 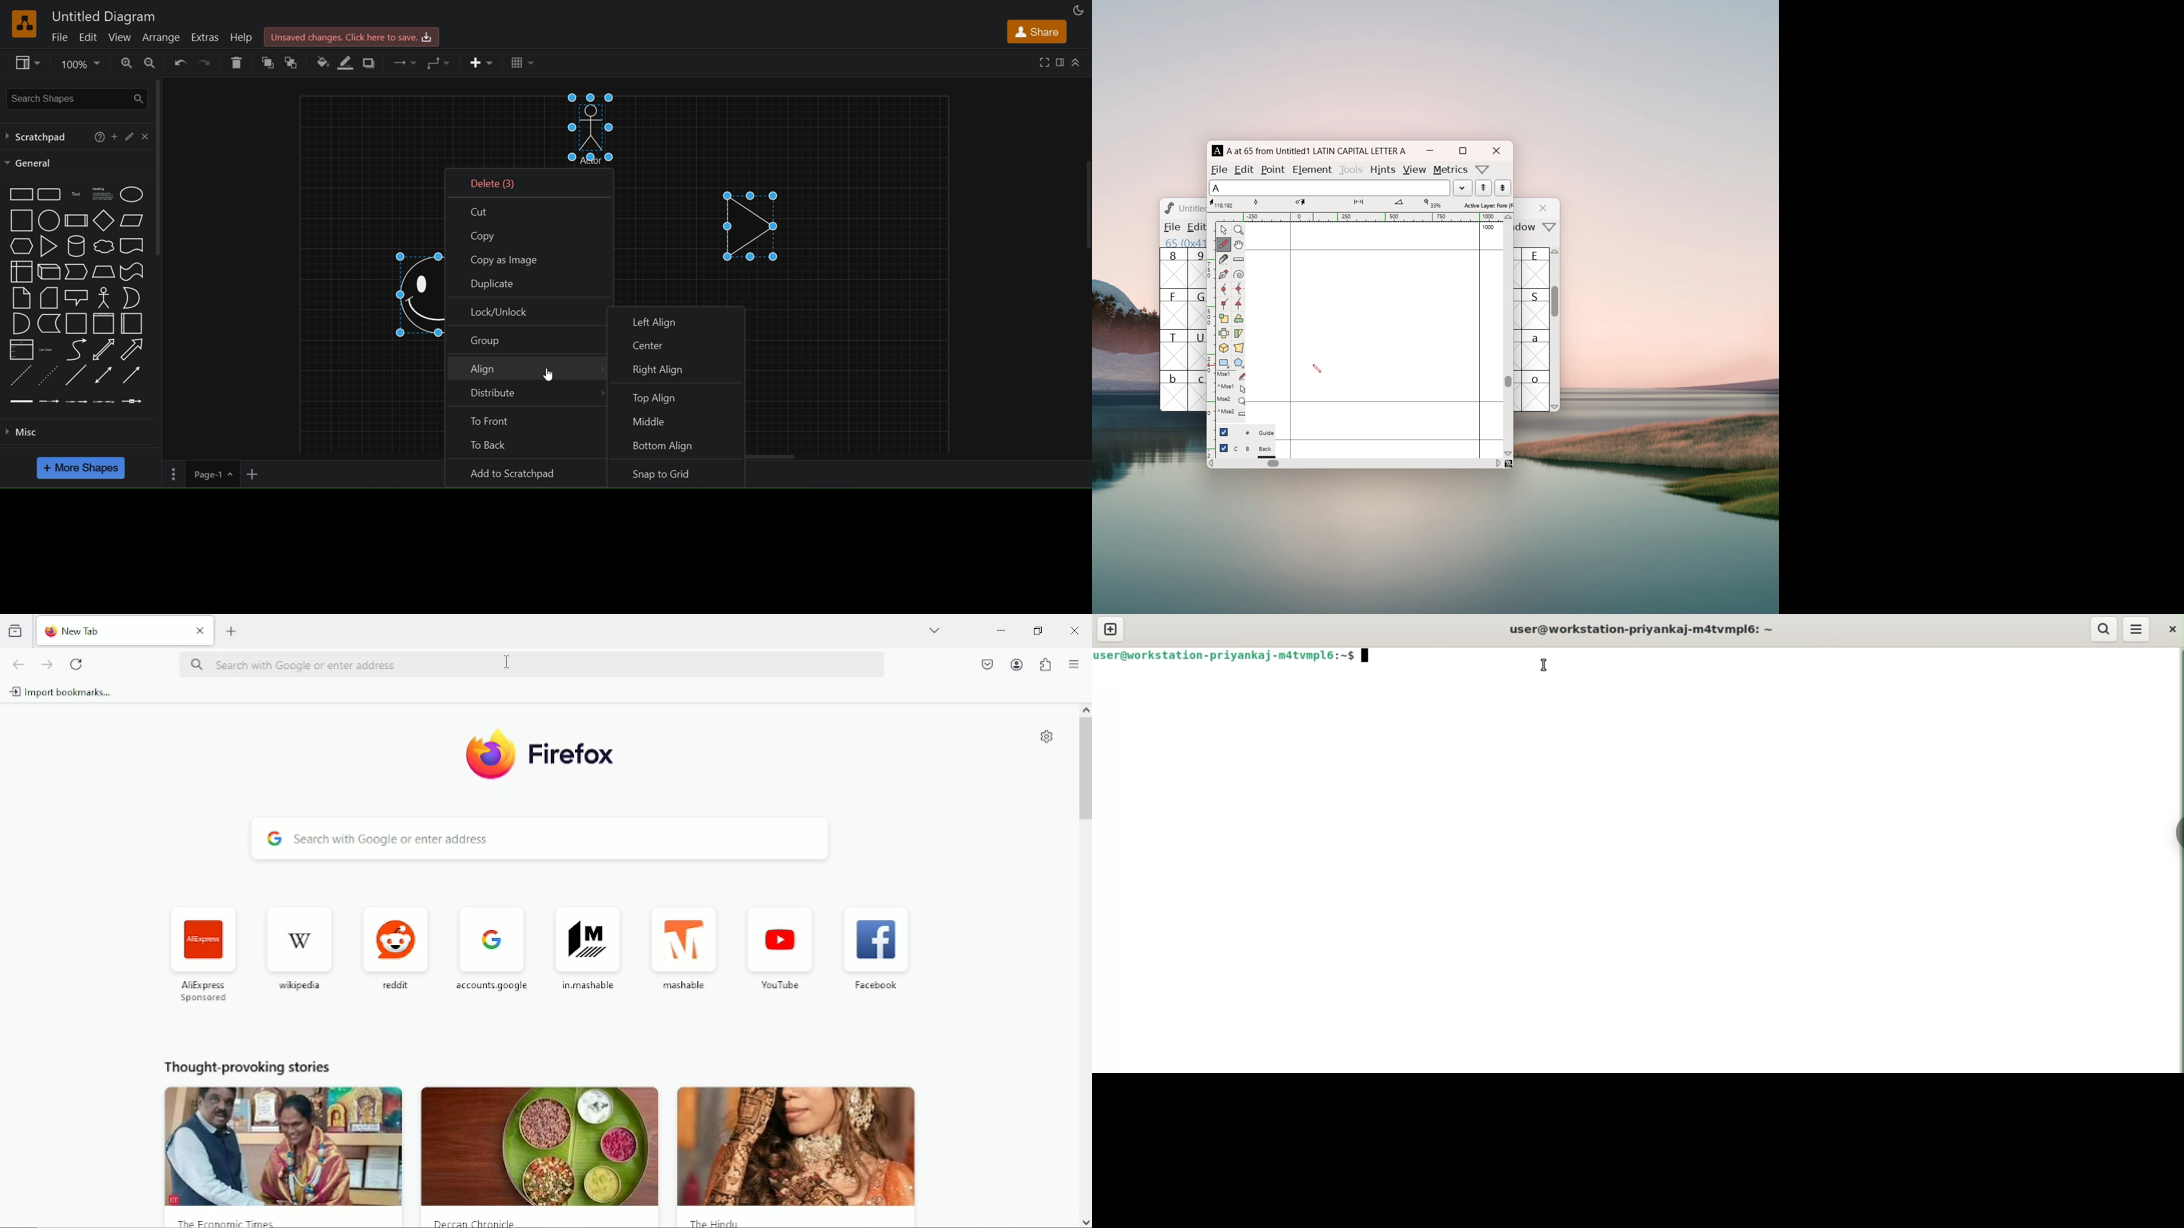 I want to click on triangle shape, so click(x=754, y=221).